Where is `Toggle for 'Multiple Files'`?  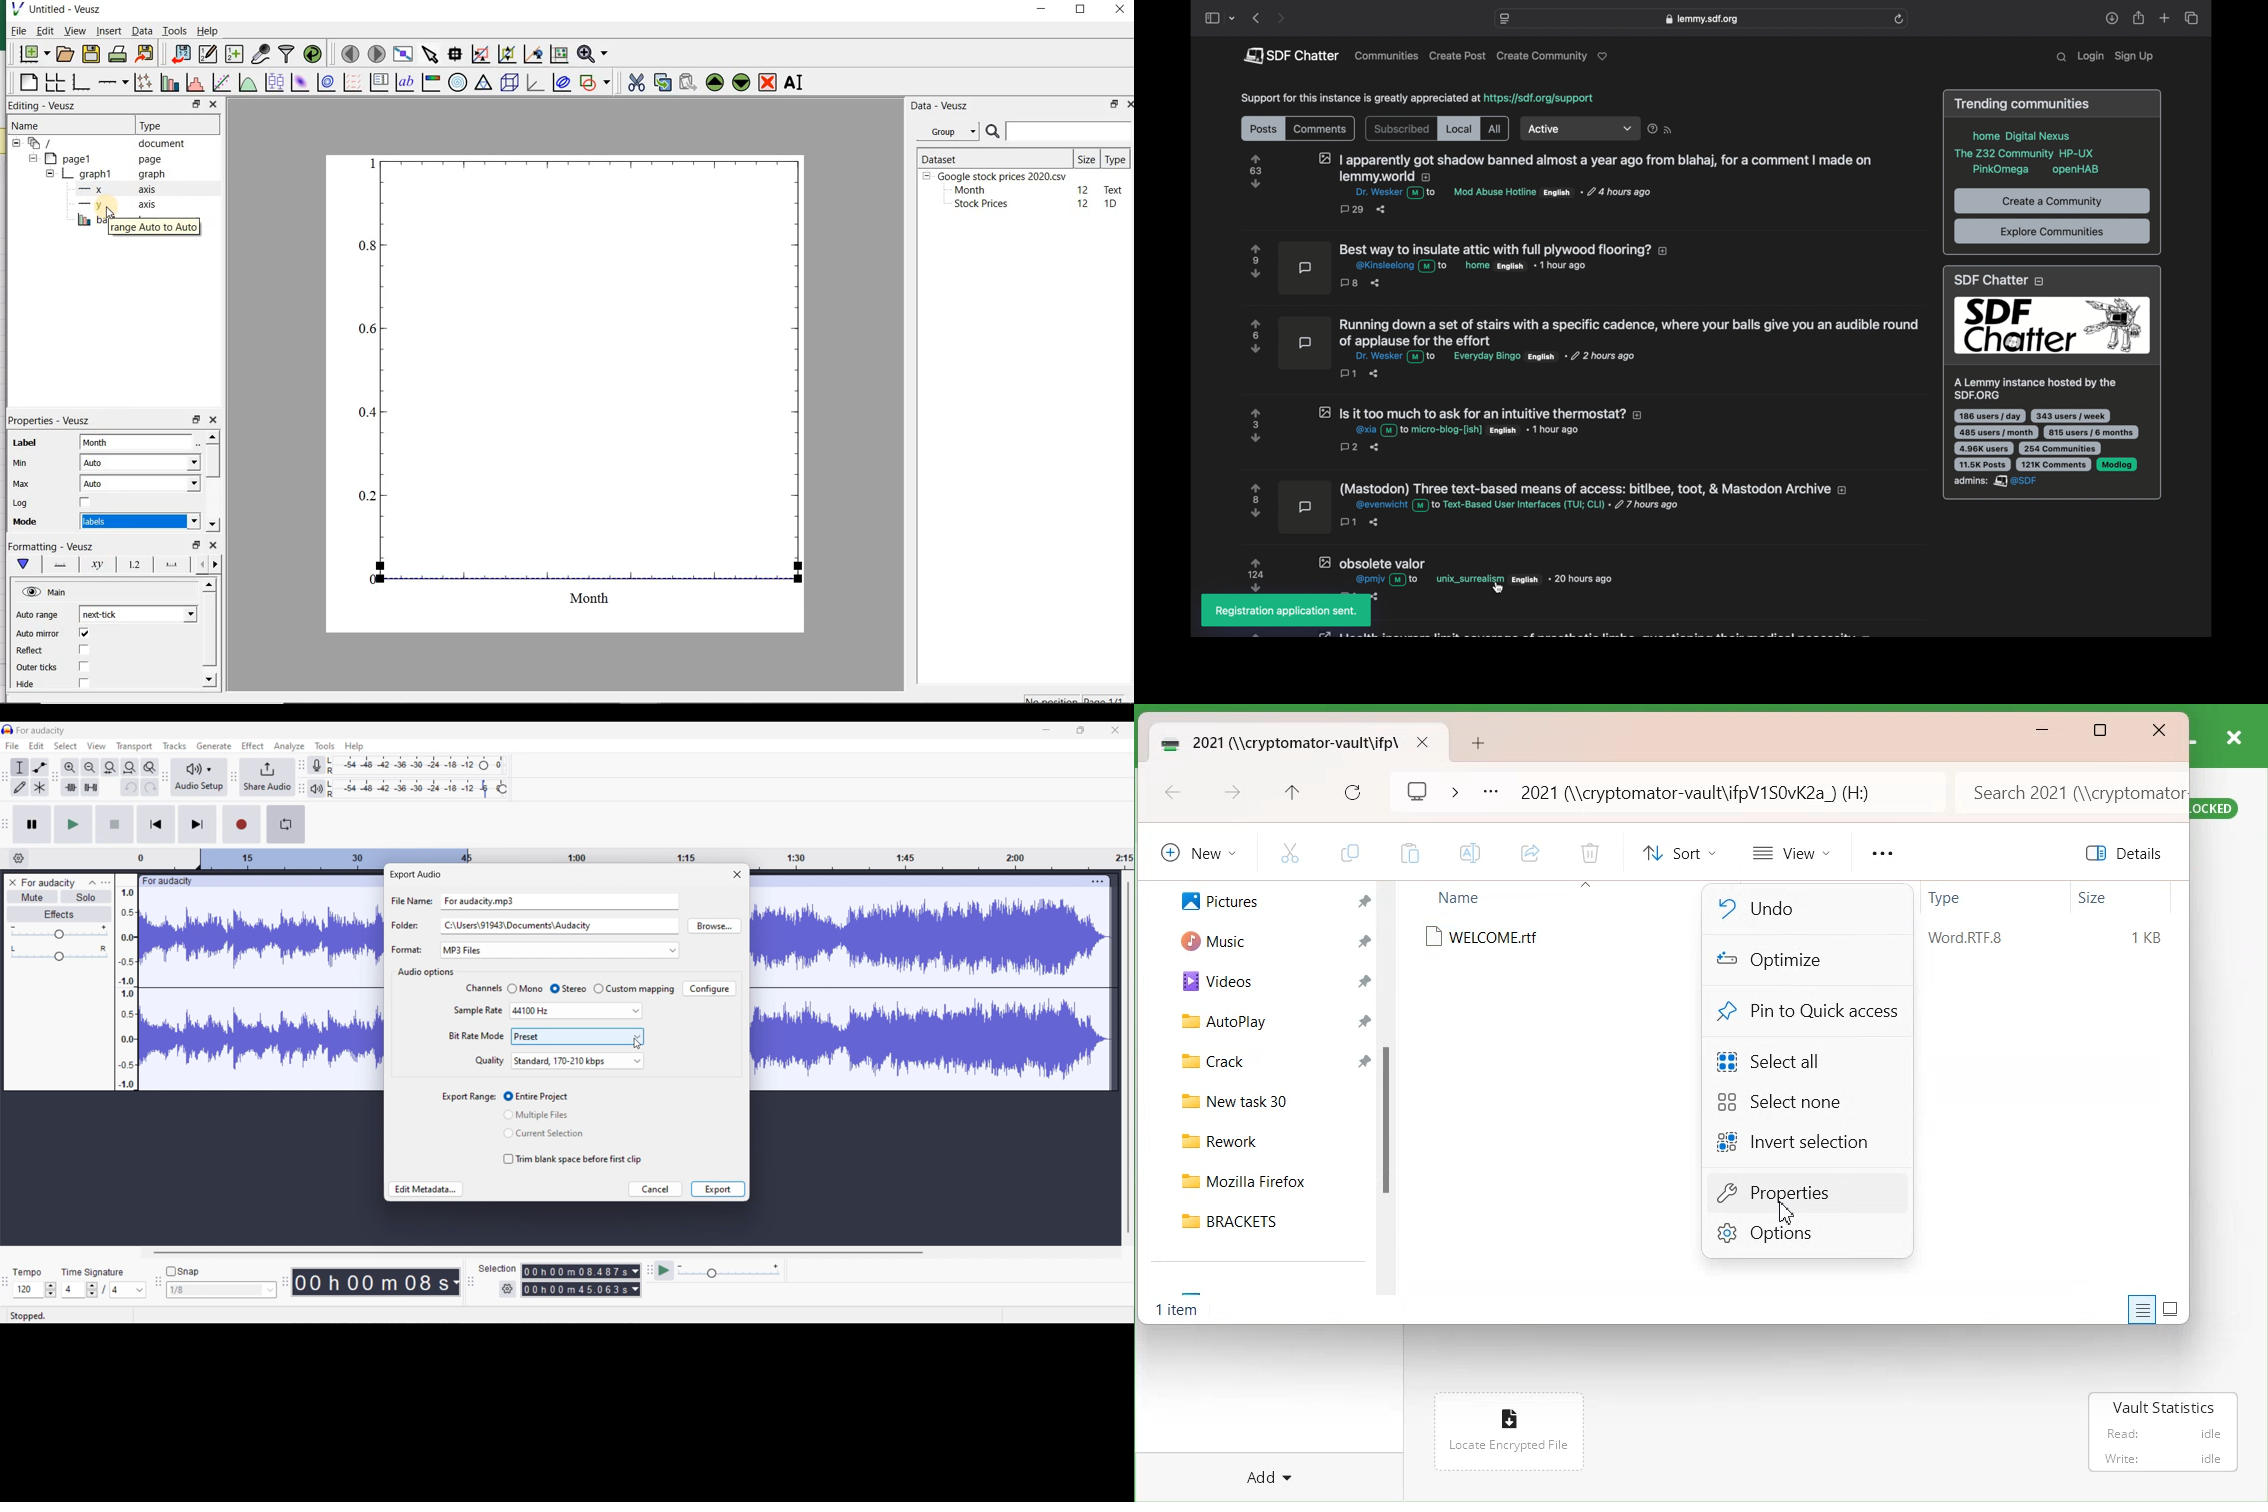 Toggle for 'Multiple Files' is located at coordinates (544, 1115).